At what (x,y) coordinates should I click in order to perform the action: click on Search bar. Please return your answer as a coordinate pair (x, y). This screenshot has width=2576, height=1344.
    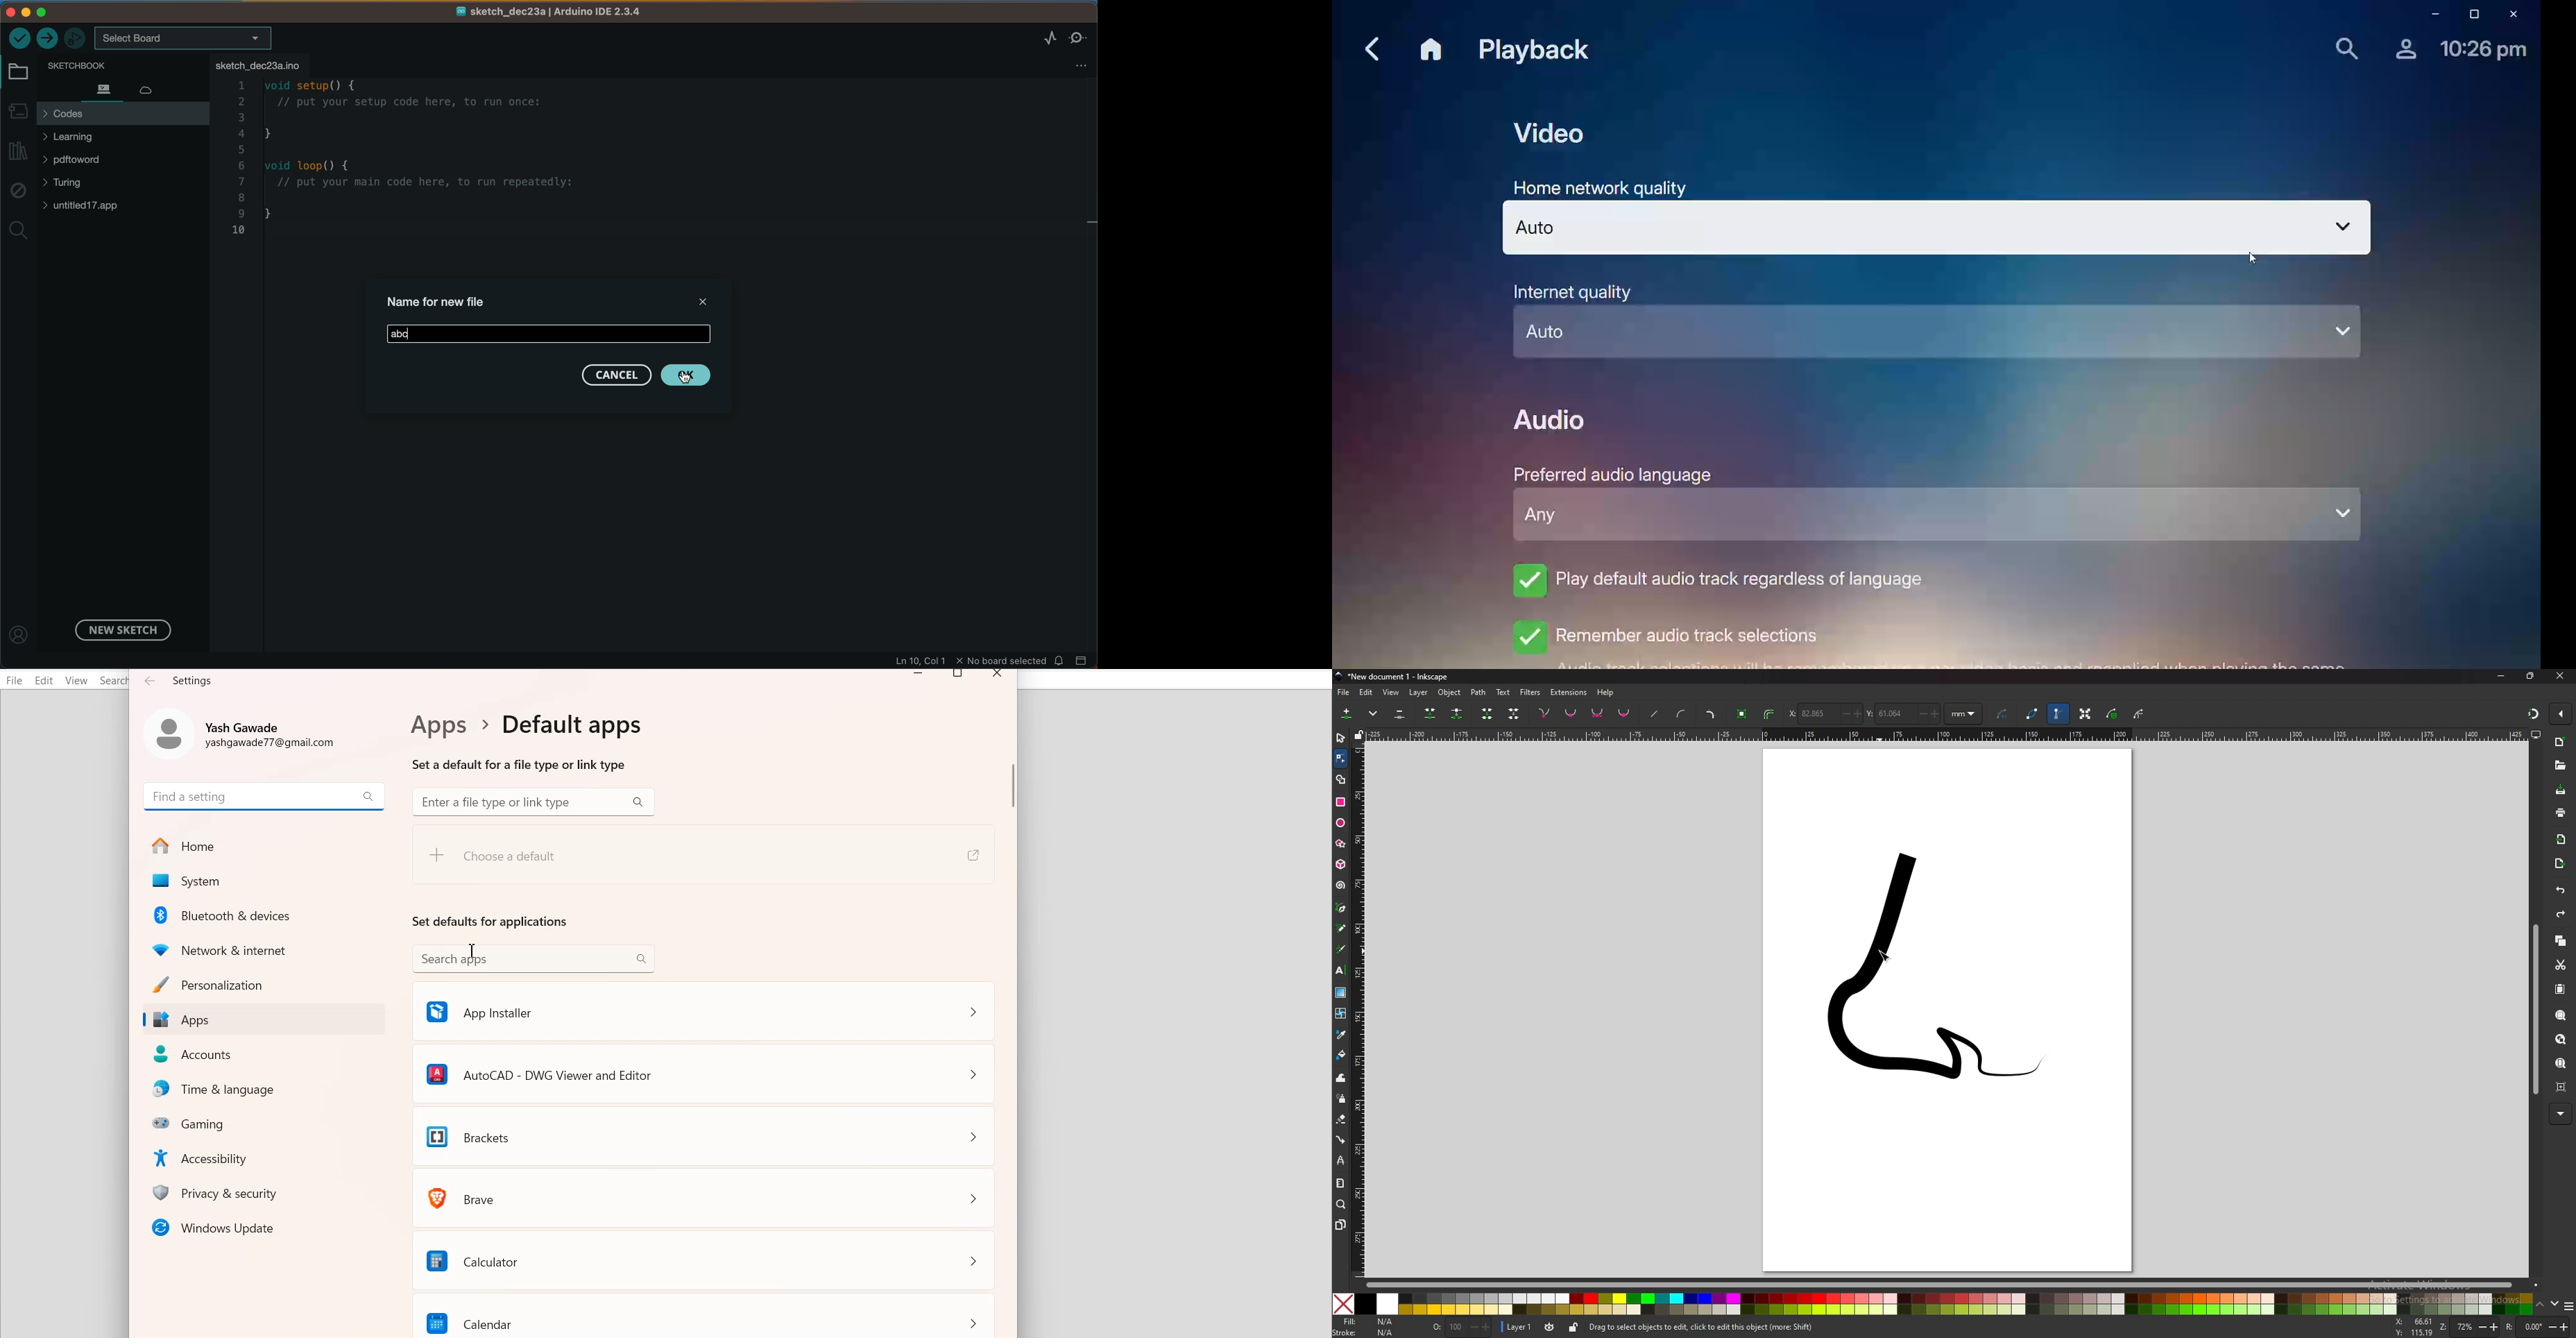
    Looking at the image, I should click on (264, 795).